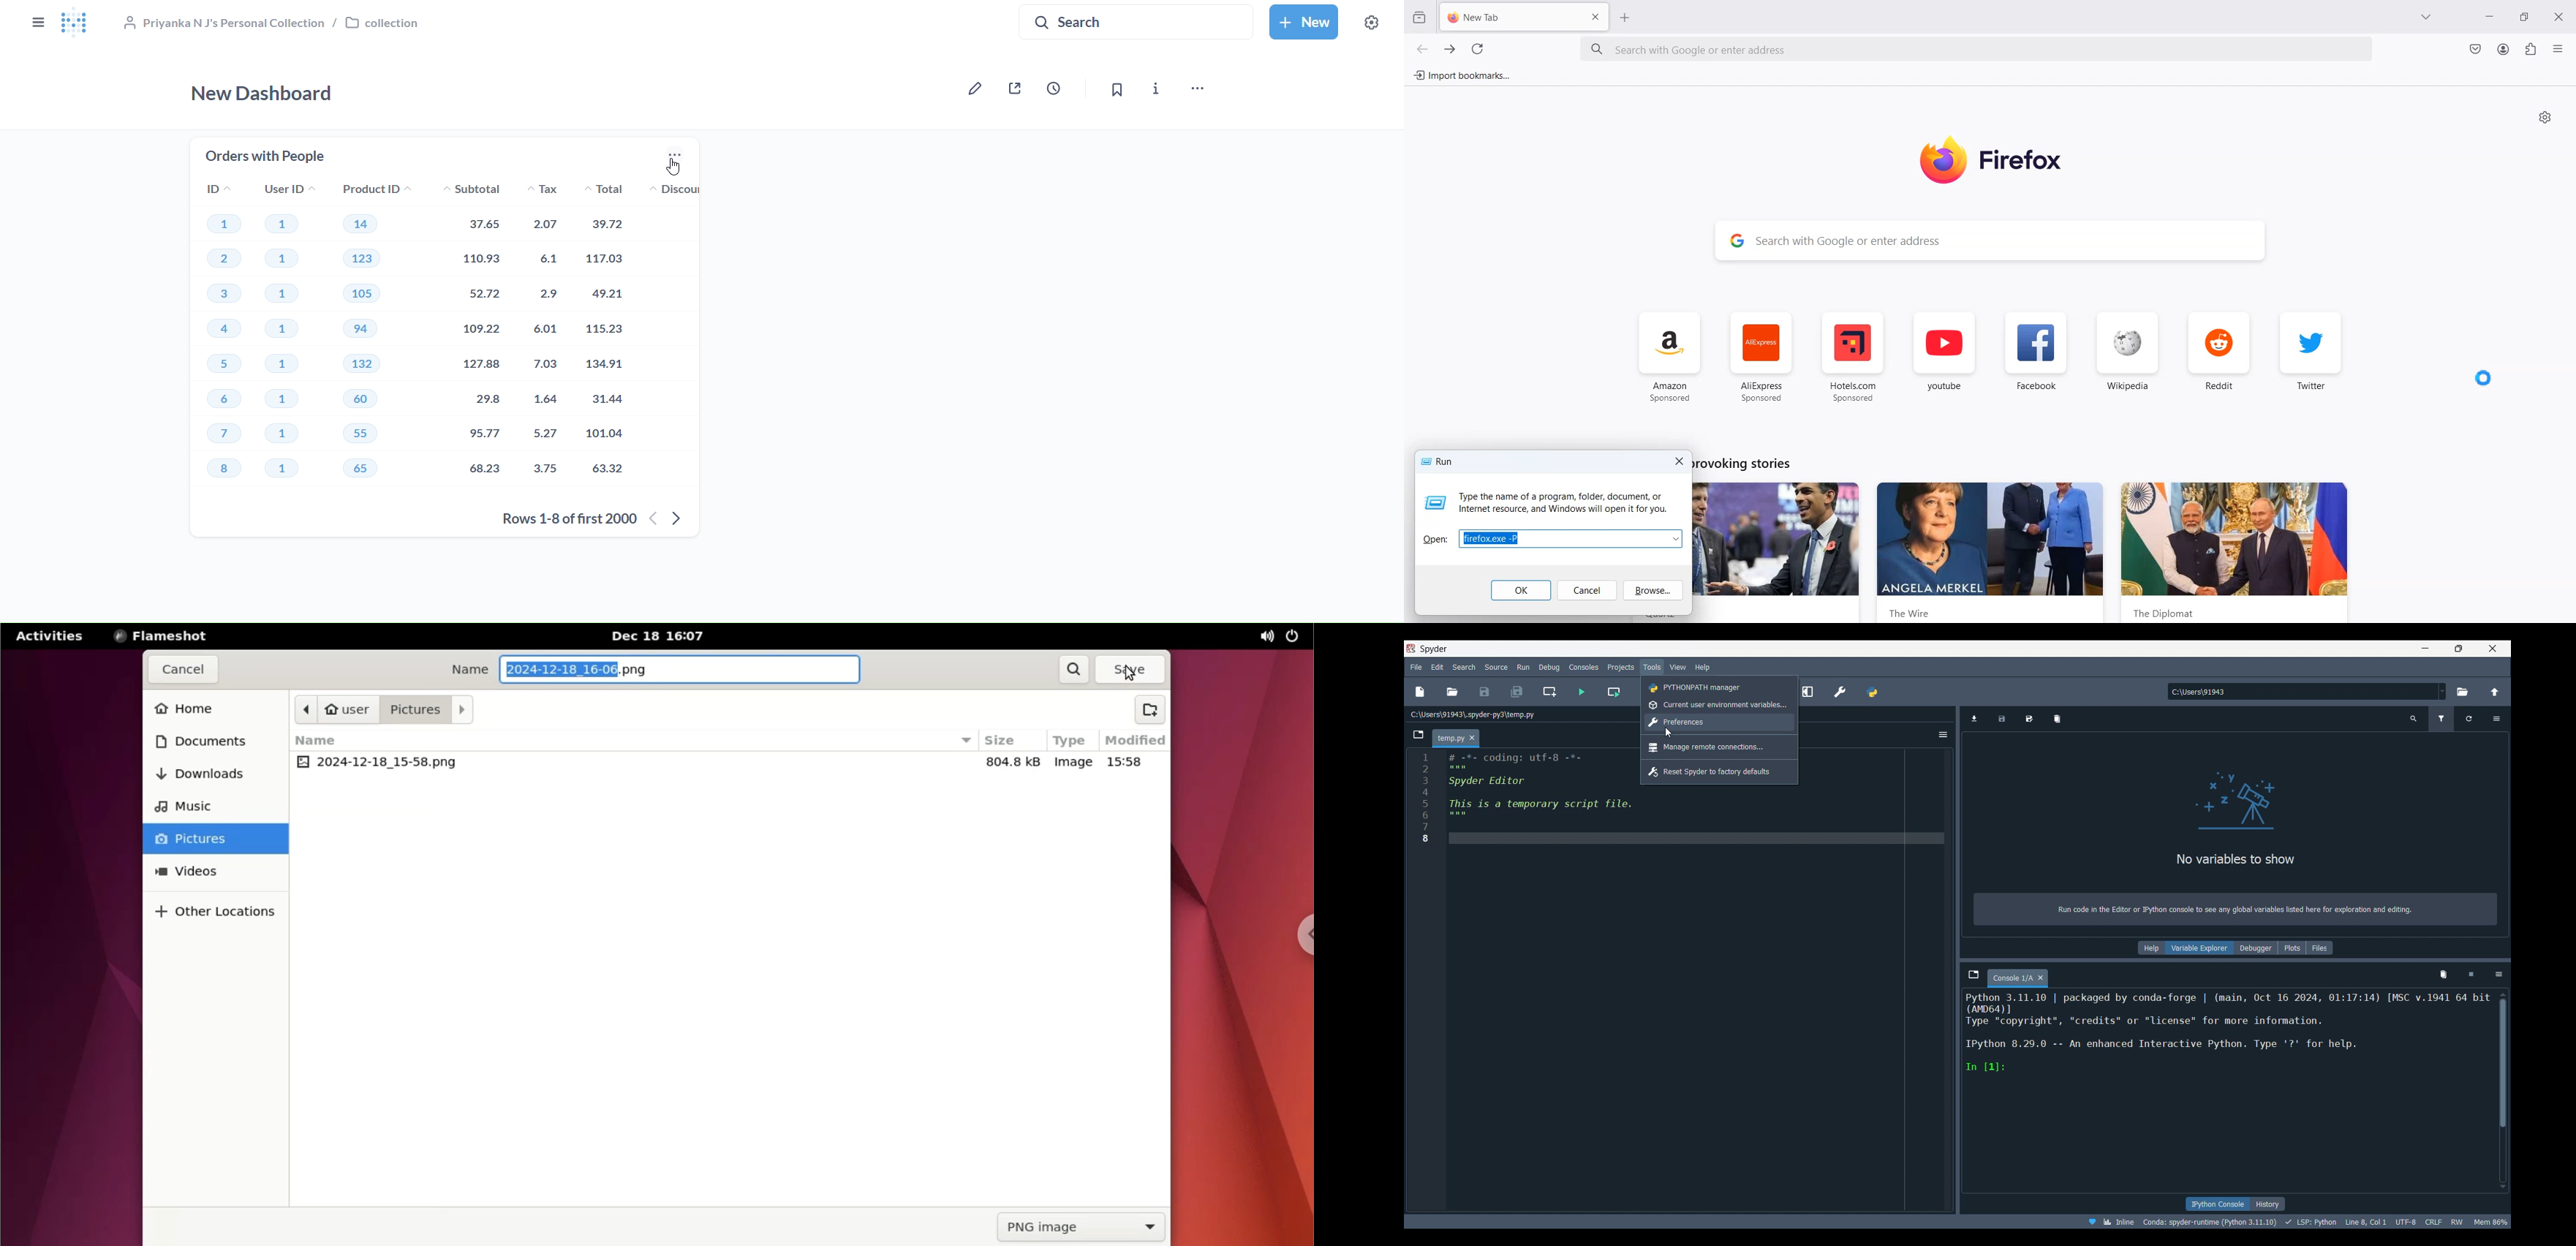  Describe the element at coordinates (1119, 89) in the screenshot. I see `bookmark` at that location.